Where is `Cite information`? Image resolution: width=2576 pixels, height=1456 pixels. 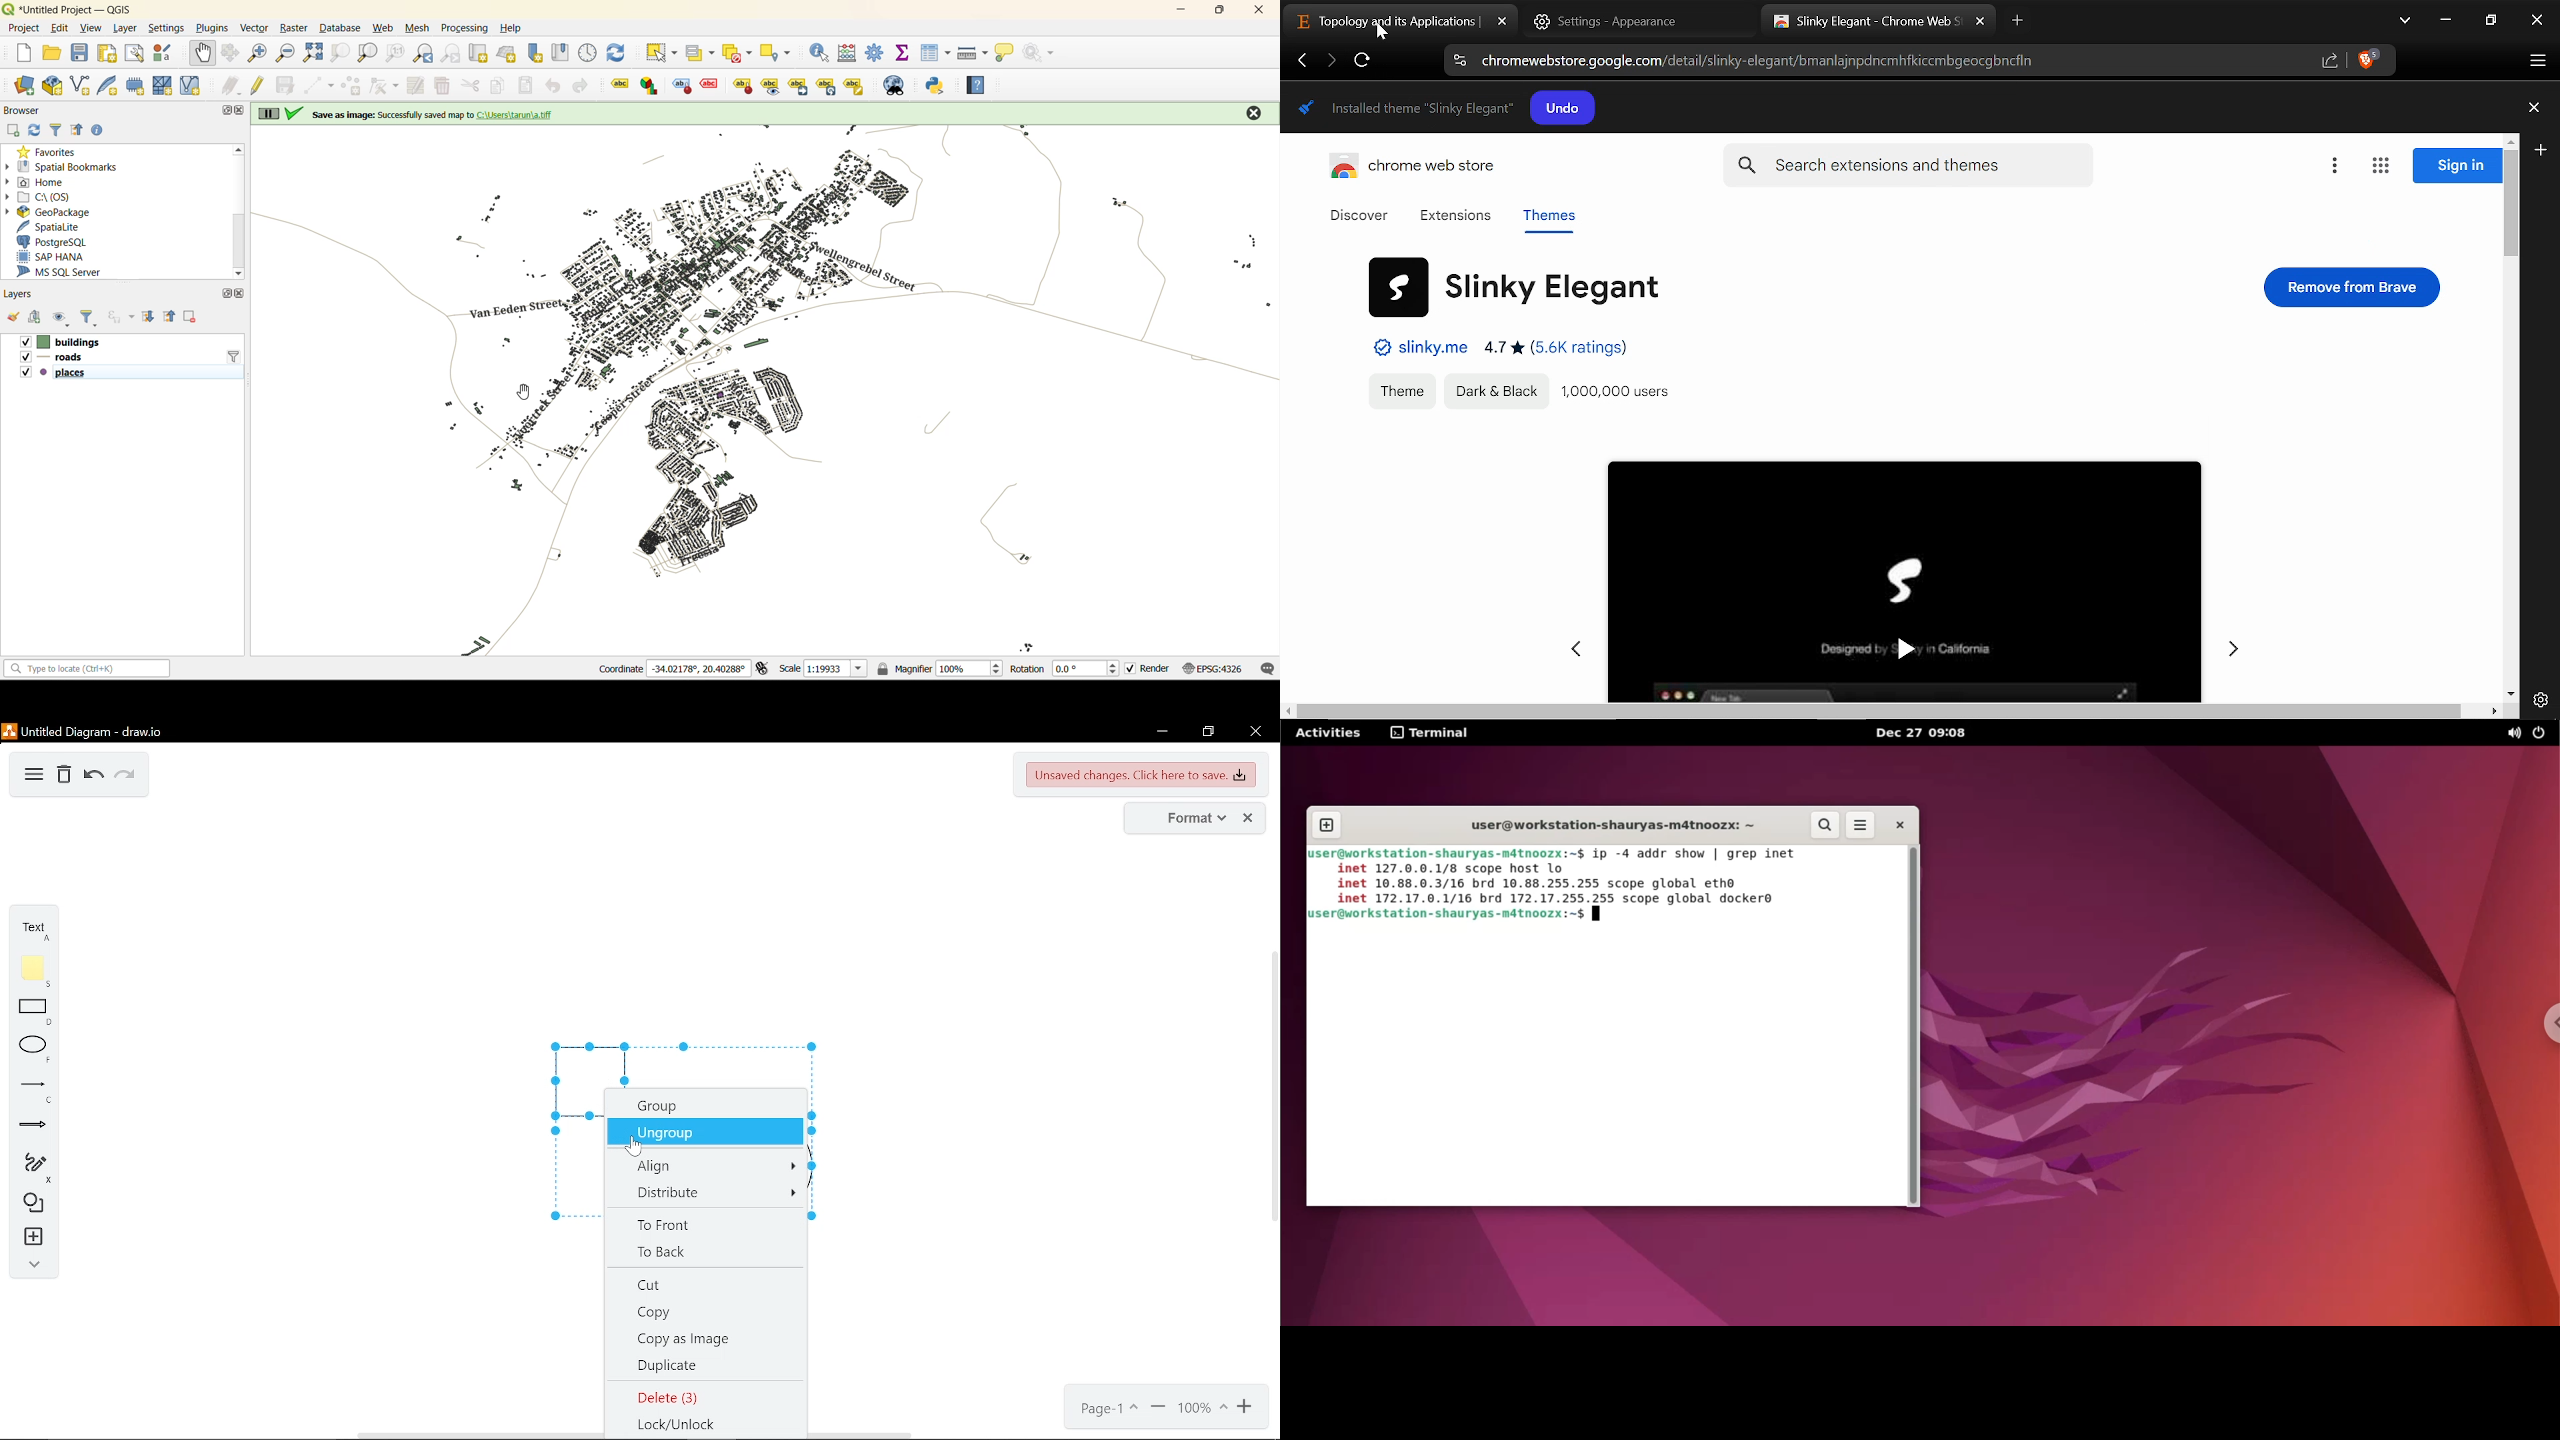
Cite information is located at coordinates (1458, 63).